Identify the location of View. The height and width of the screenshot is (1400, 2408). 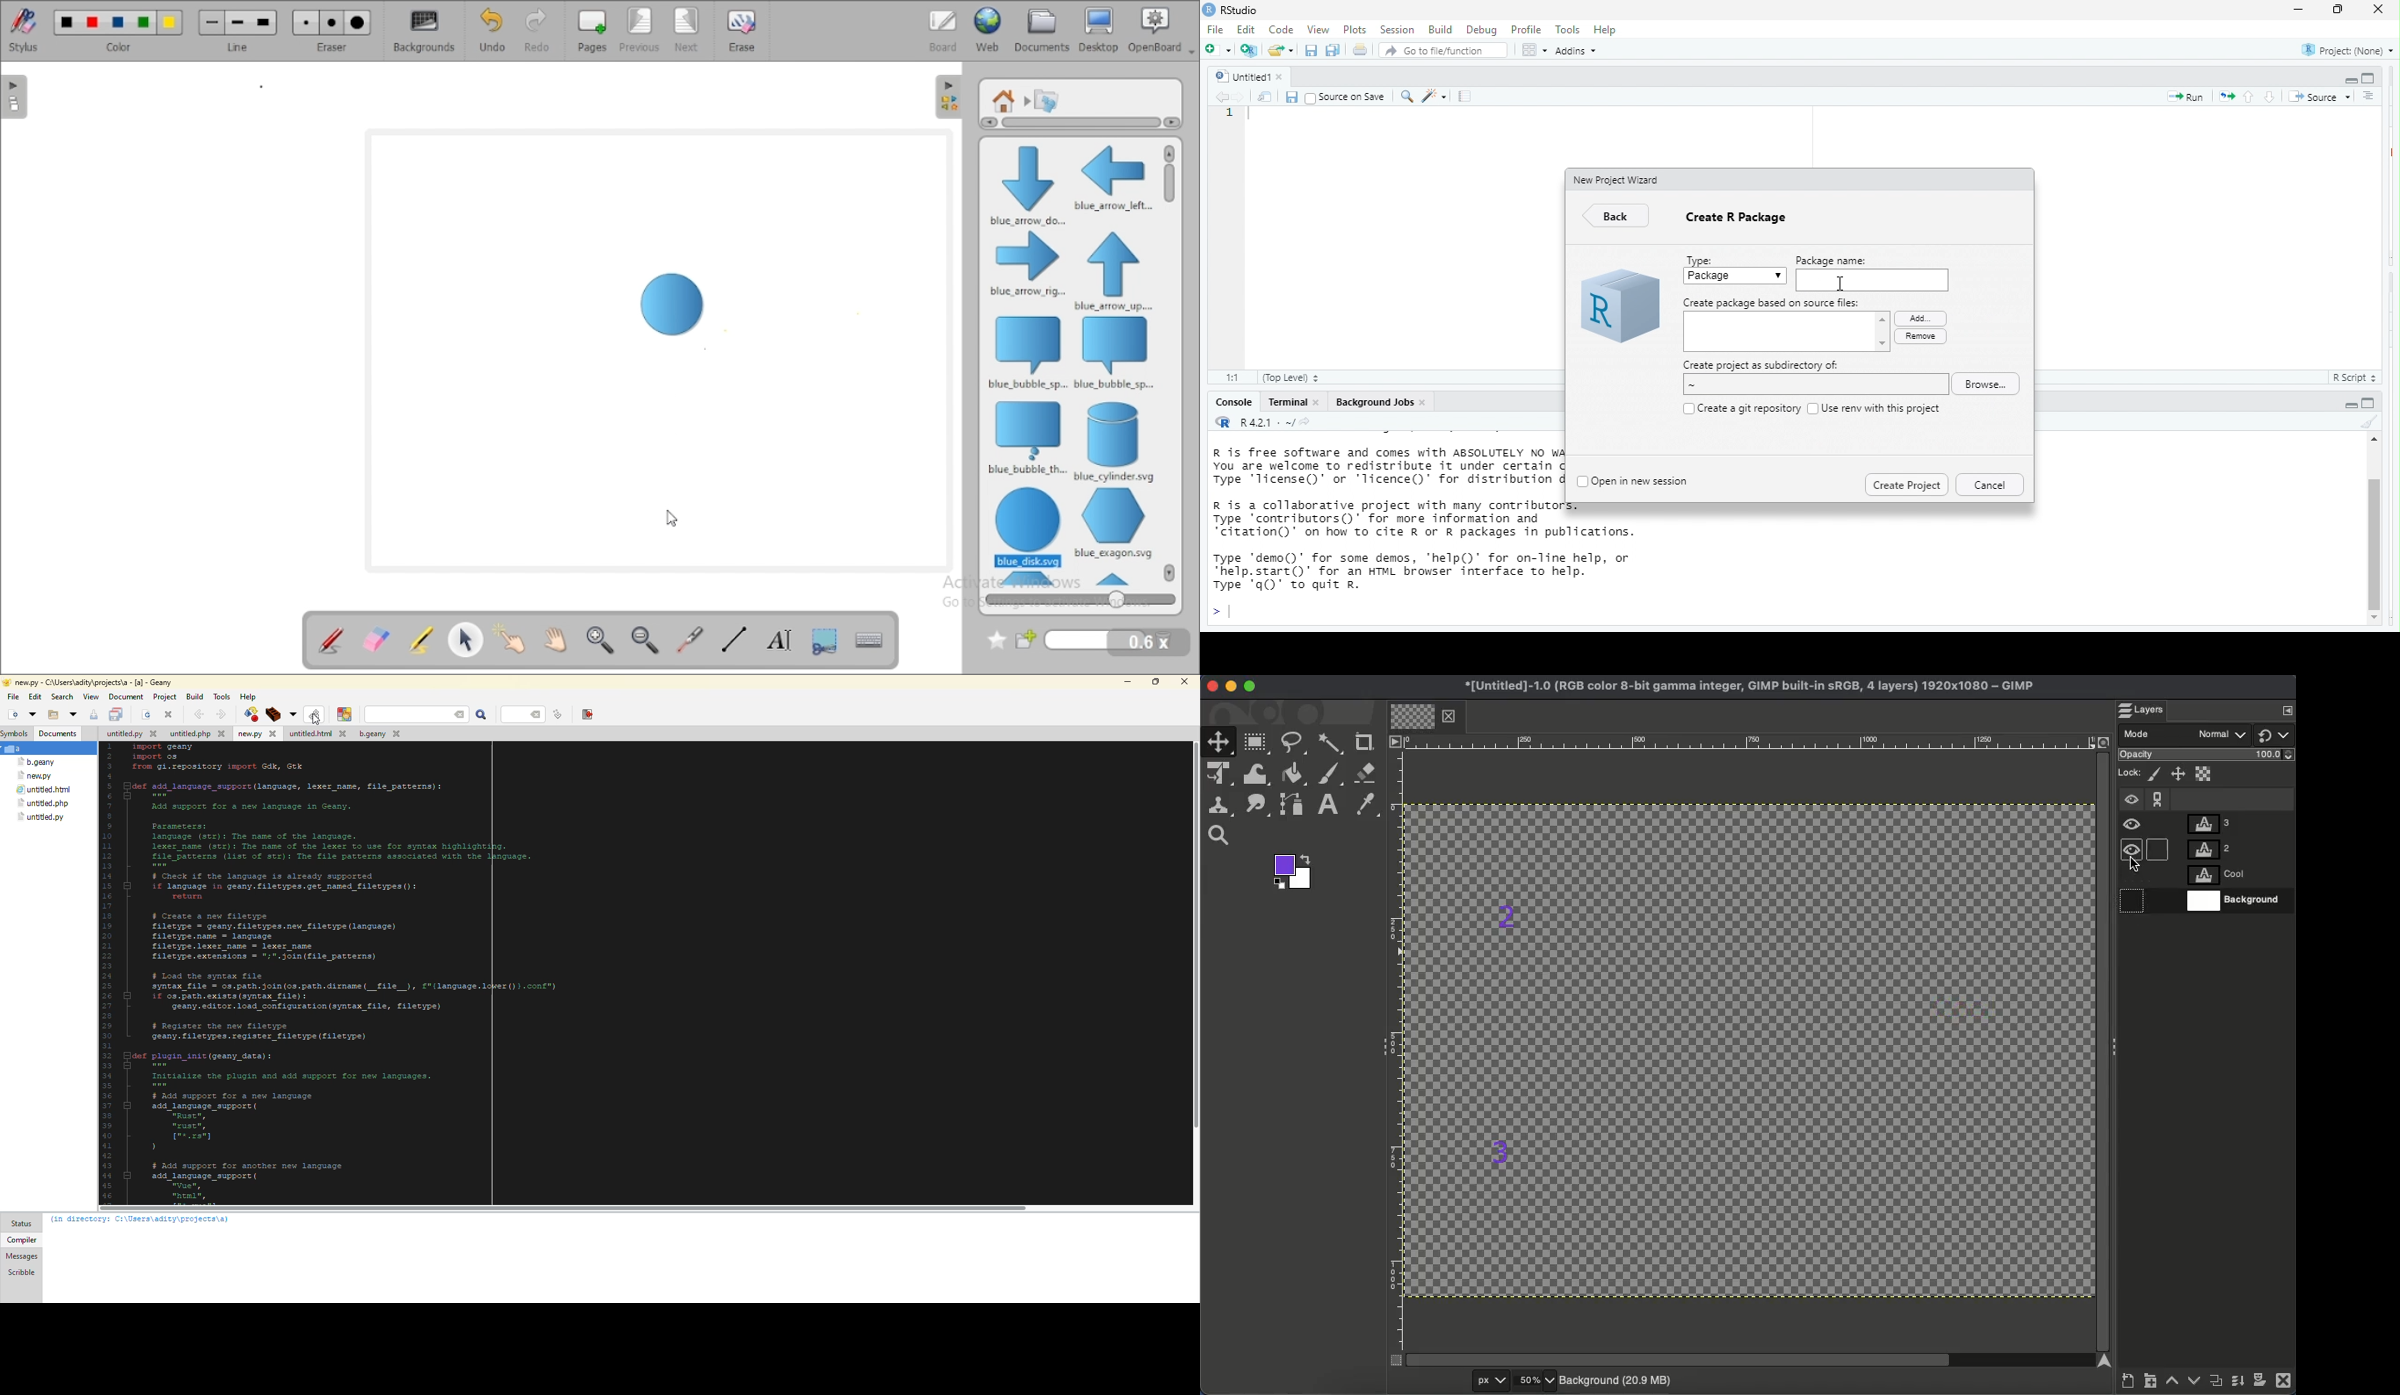
(1317, 30).